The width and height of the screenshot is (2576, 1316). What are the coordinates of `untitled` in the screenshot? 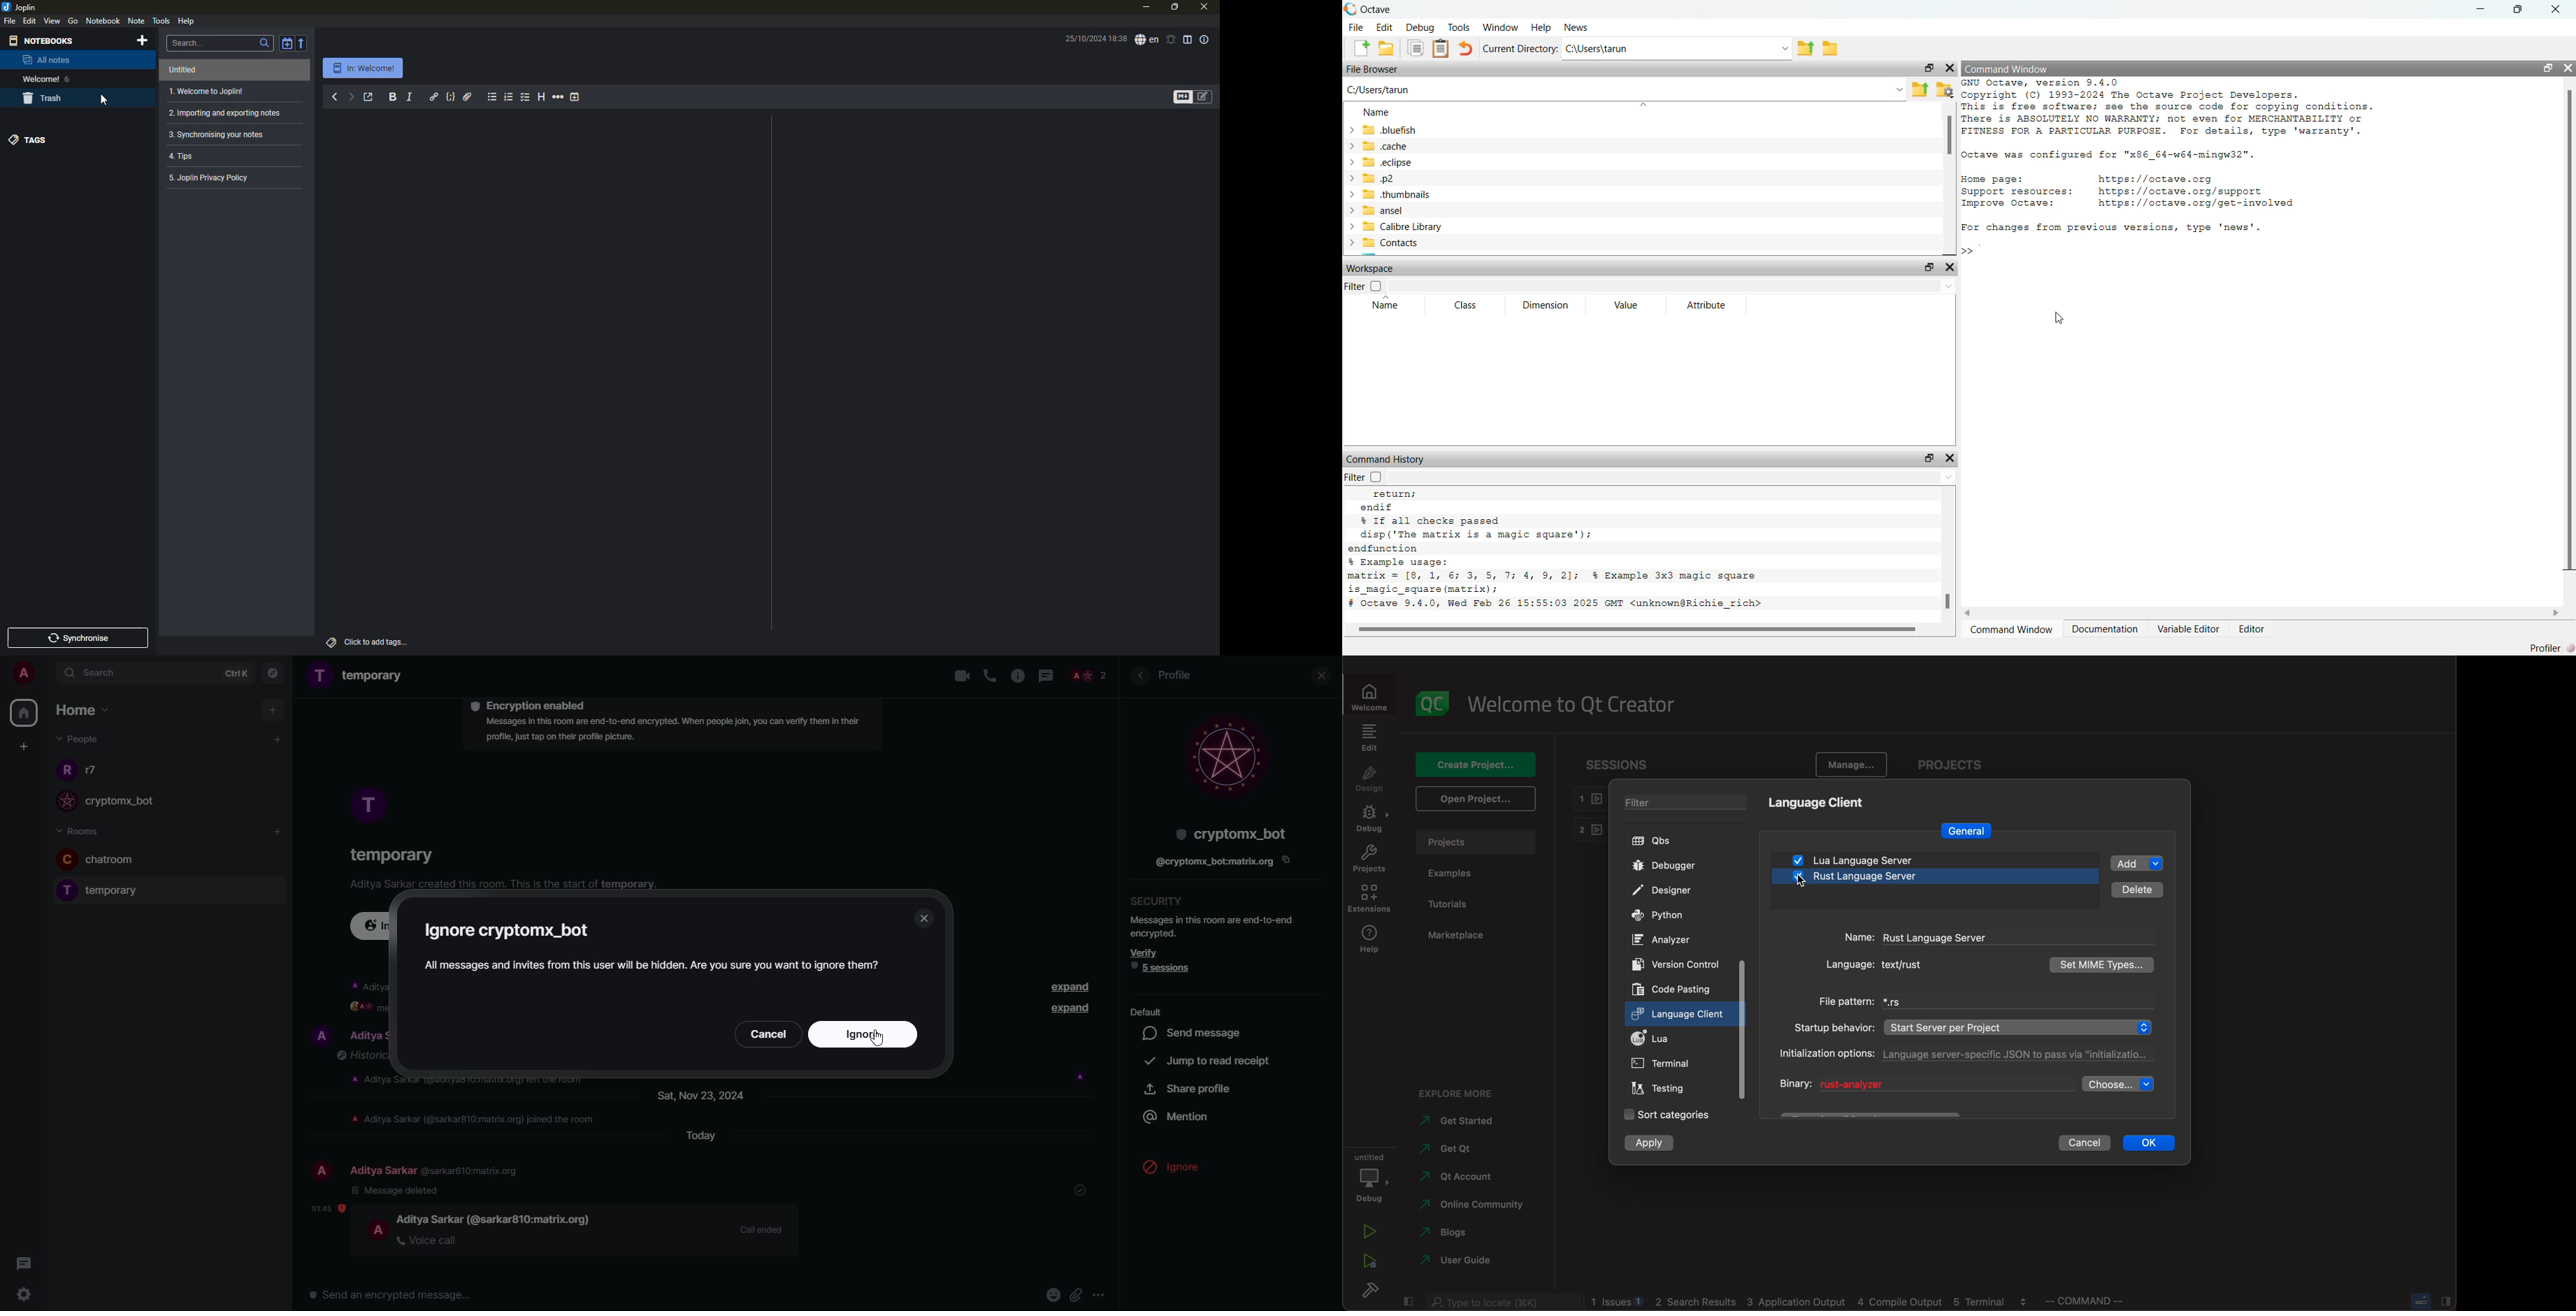 It's located at (187, 71).